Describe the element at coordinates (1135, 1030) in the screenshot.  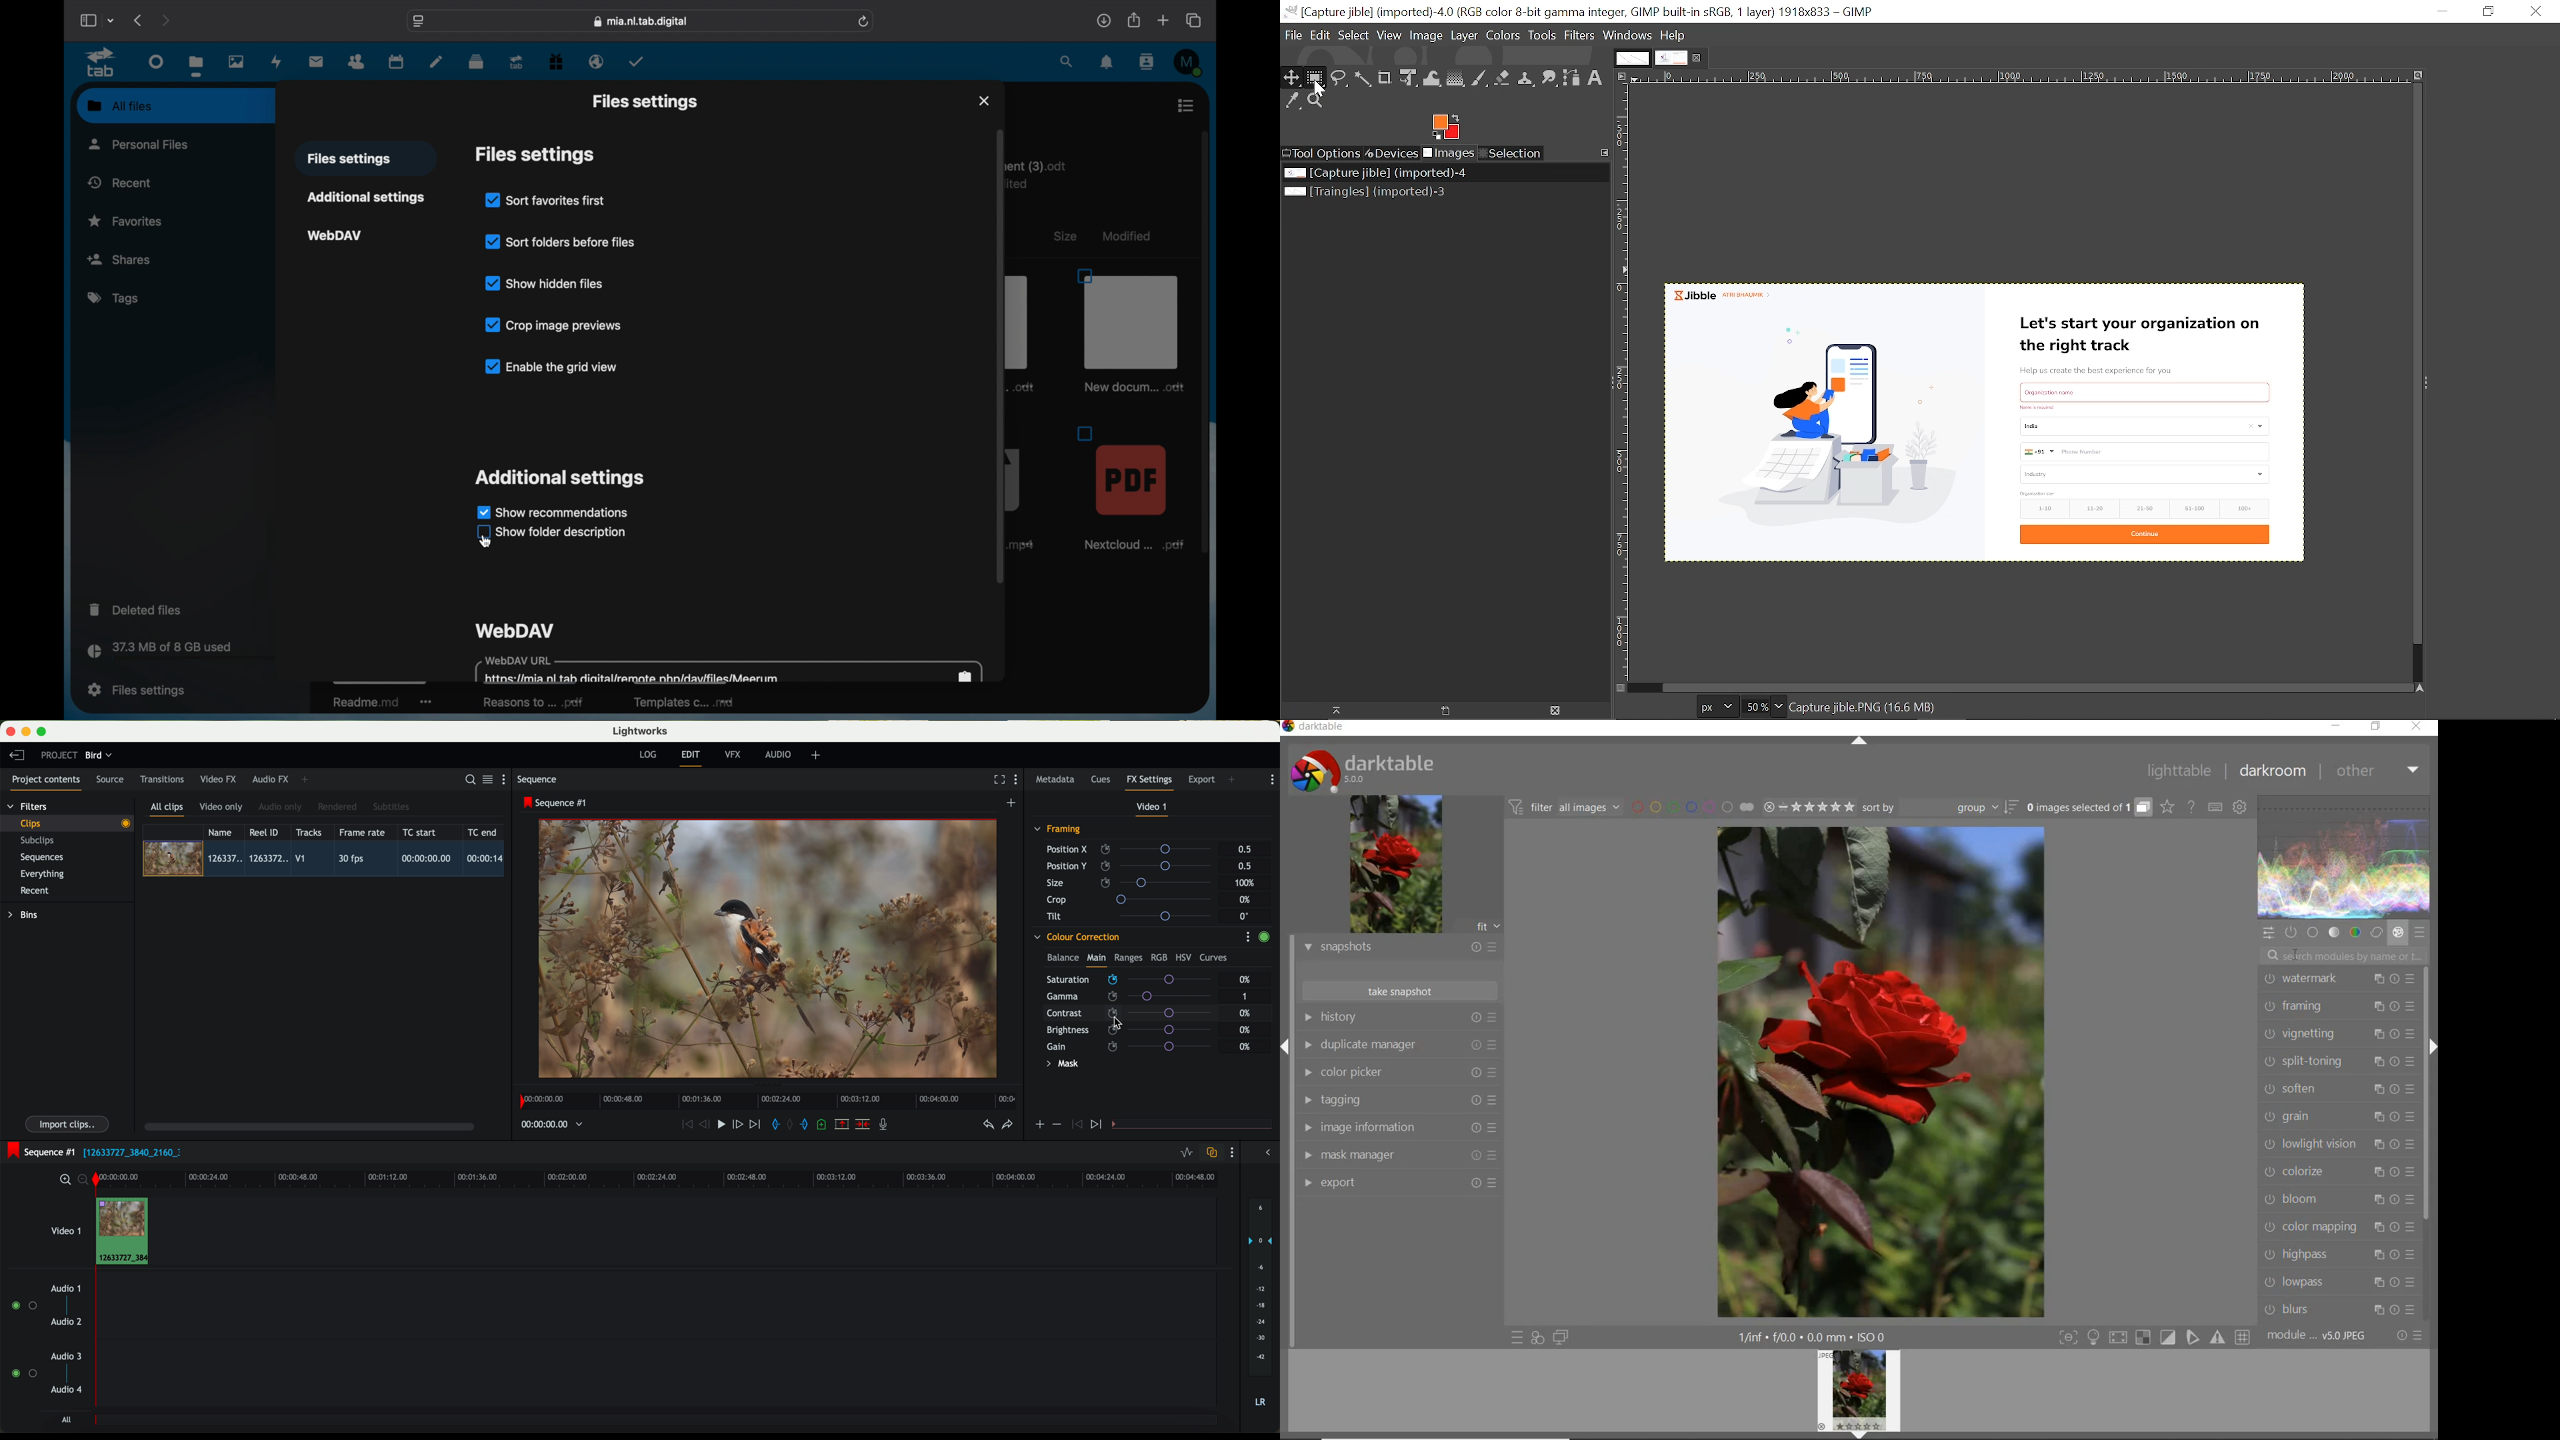
I see `brightness` at that location.